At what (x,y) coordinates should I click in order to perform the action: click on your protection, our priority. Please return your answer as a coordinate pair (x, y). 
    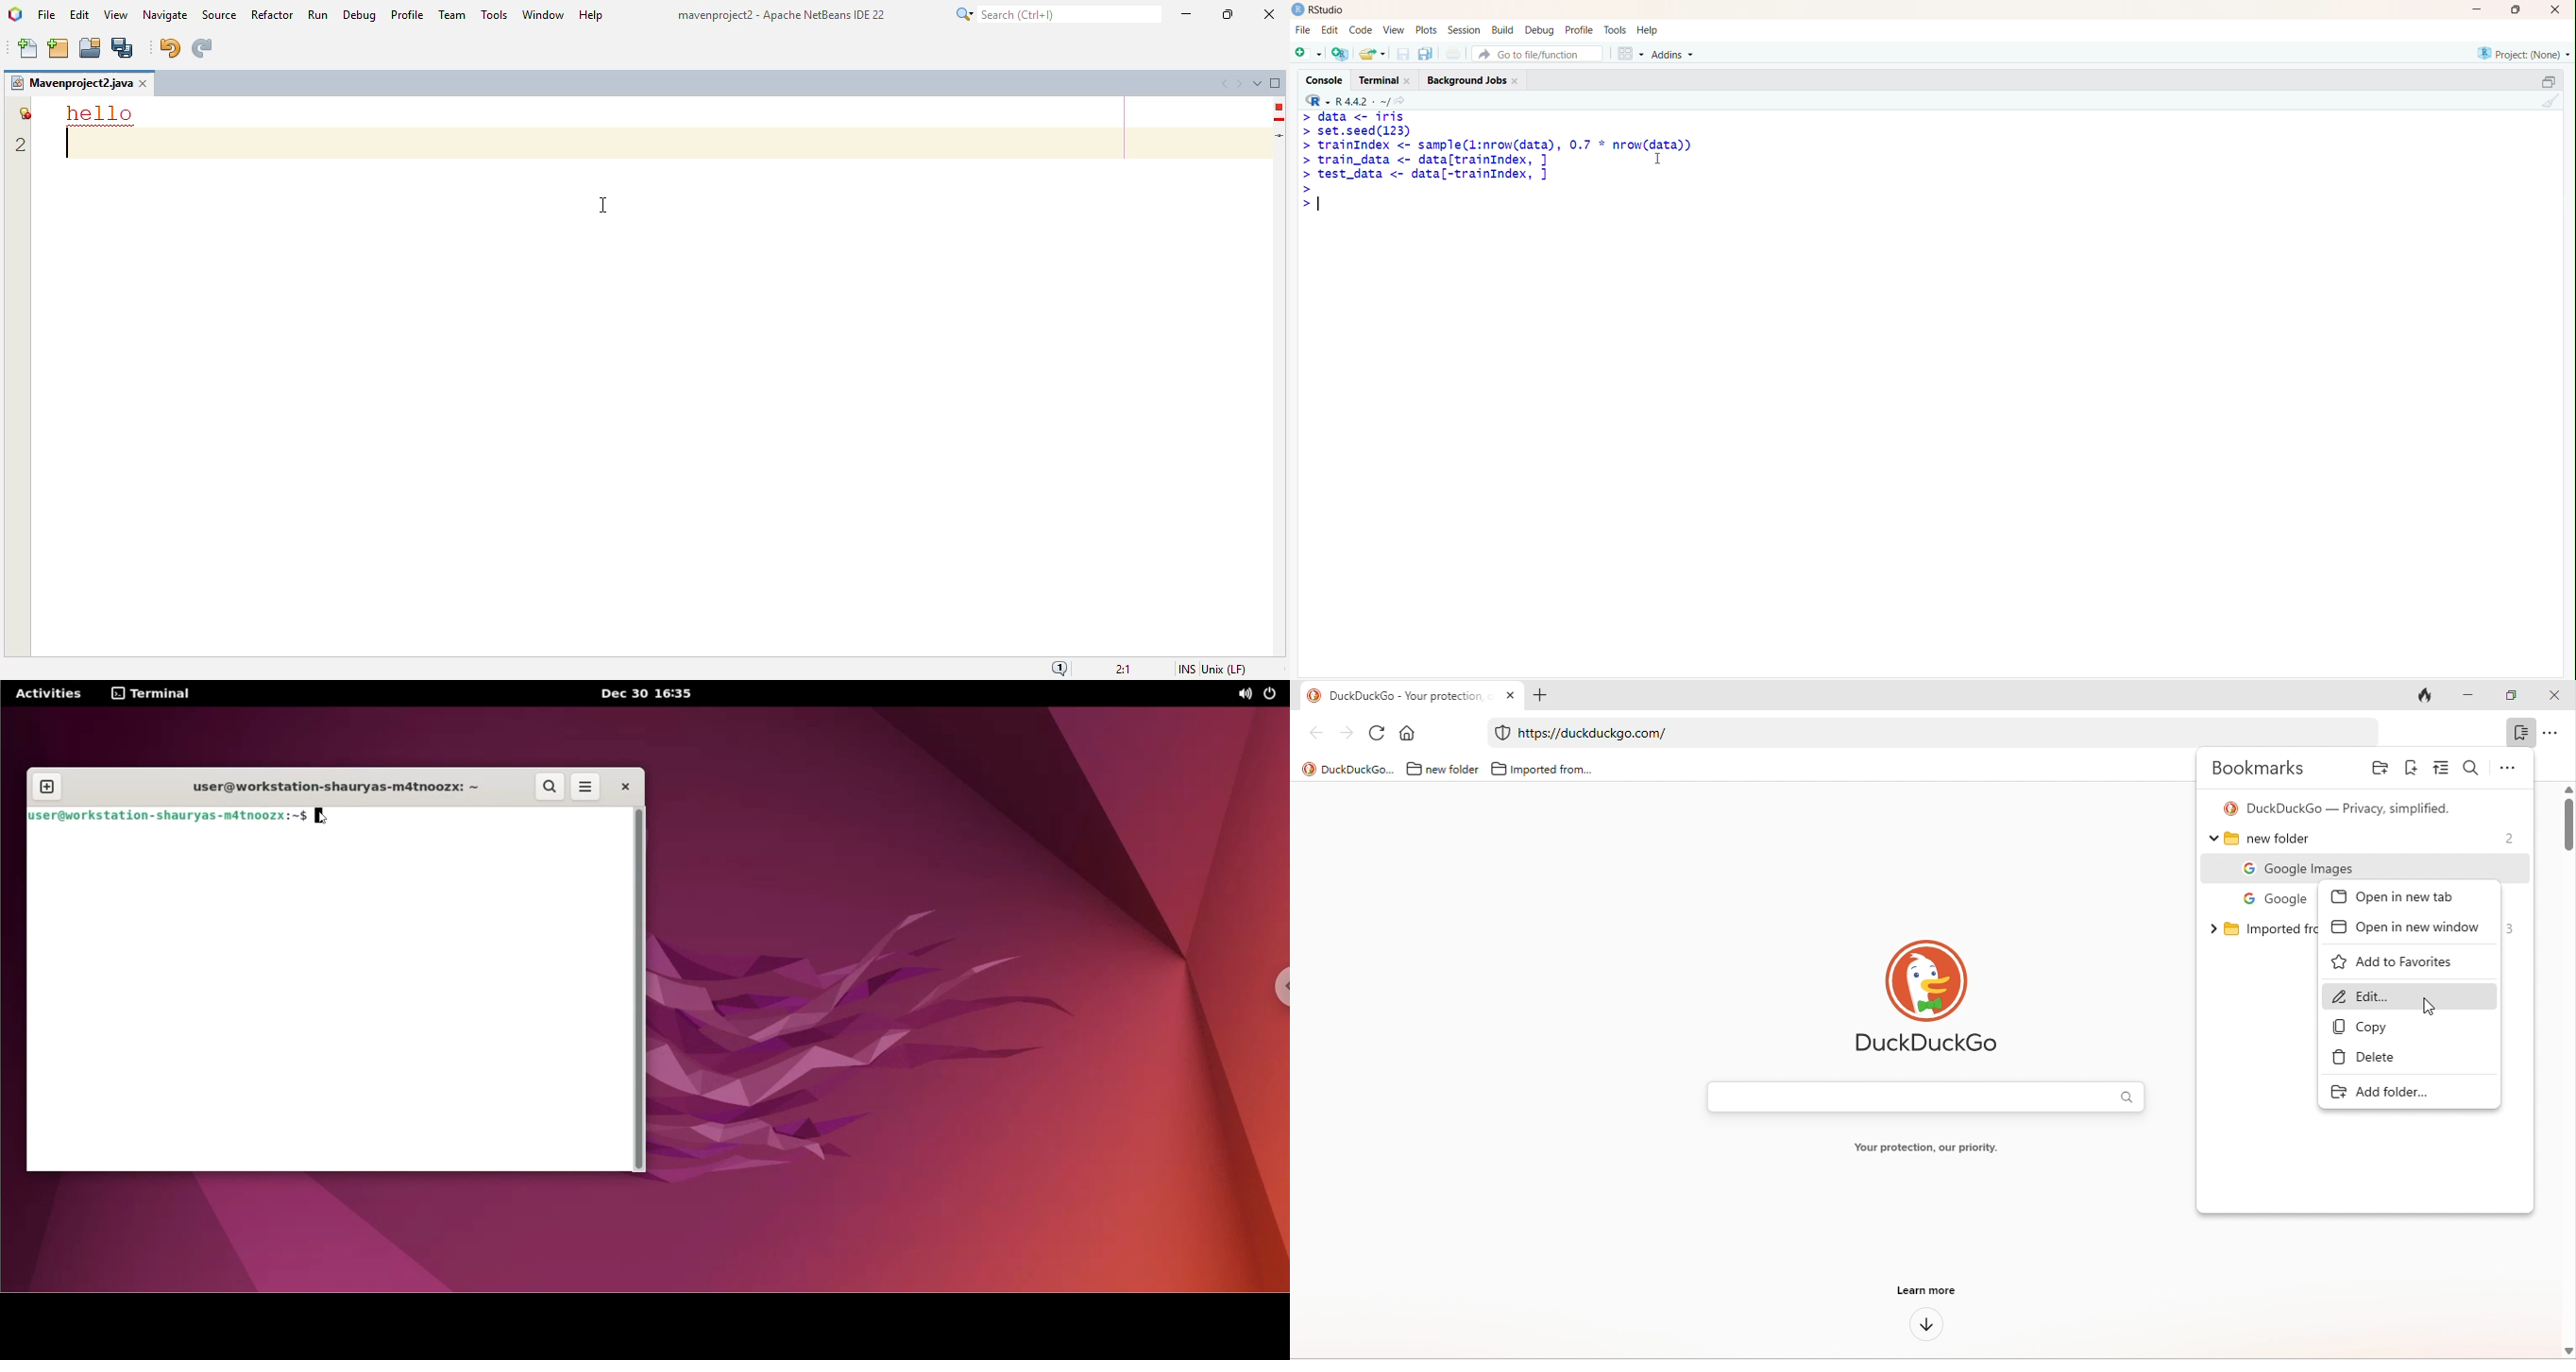
    Looking at the image, I should click on (1925, 1149).